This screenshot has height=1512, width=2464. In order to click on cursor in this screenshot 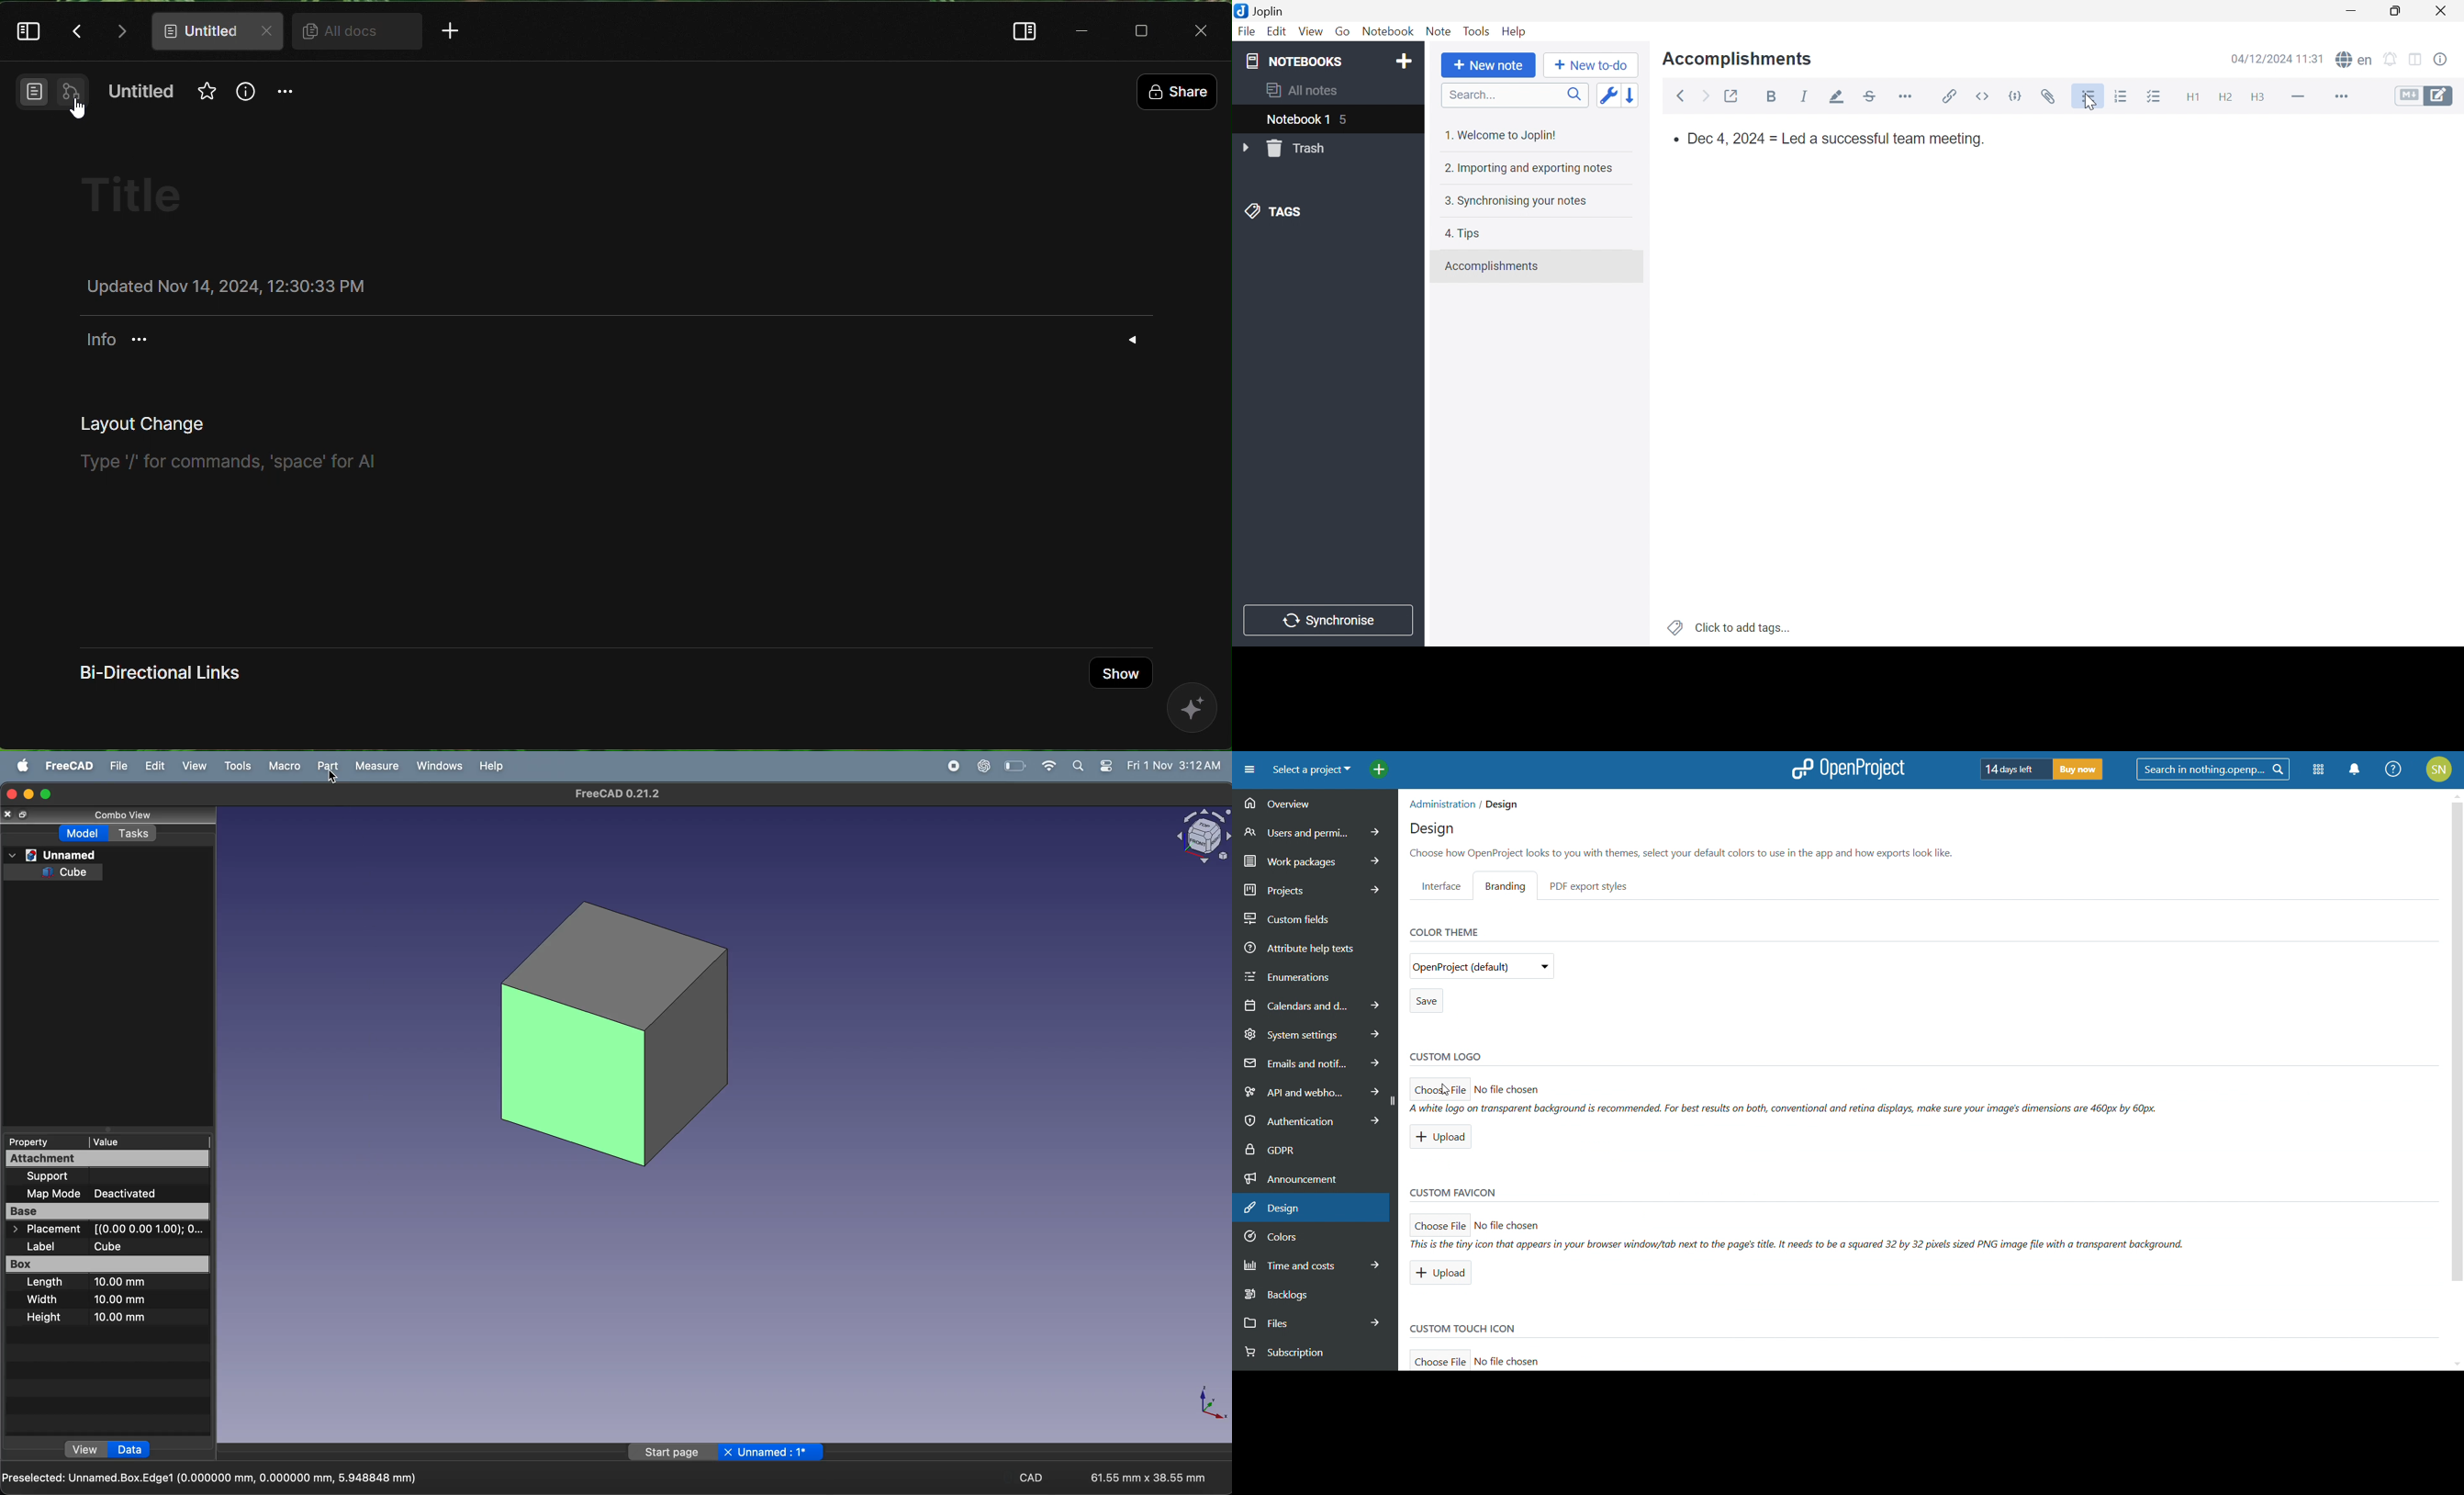, I will do `click(330, 776)`.